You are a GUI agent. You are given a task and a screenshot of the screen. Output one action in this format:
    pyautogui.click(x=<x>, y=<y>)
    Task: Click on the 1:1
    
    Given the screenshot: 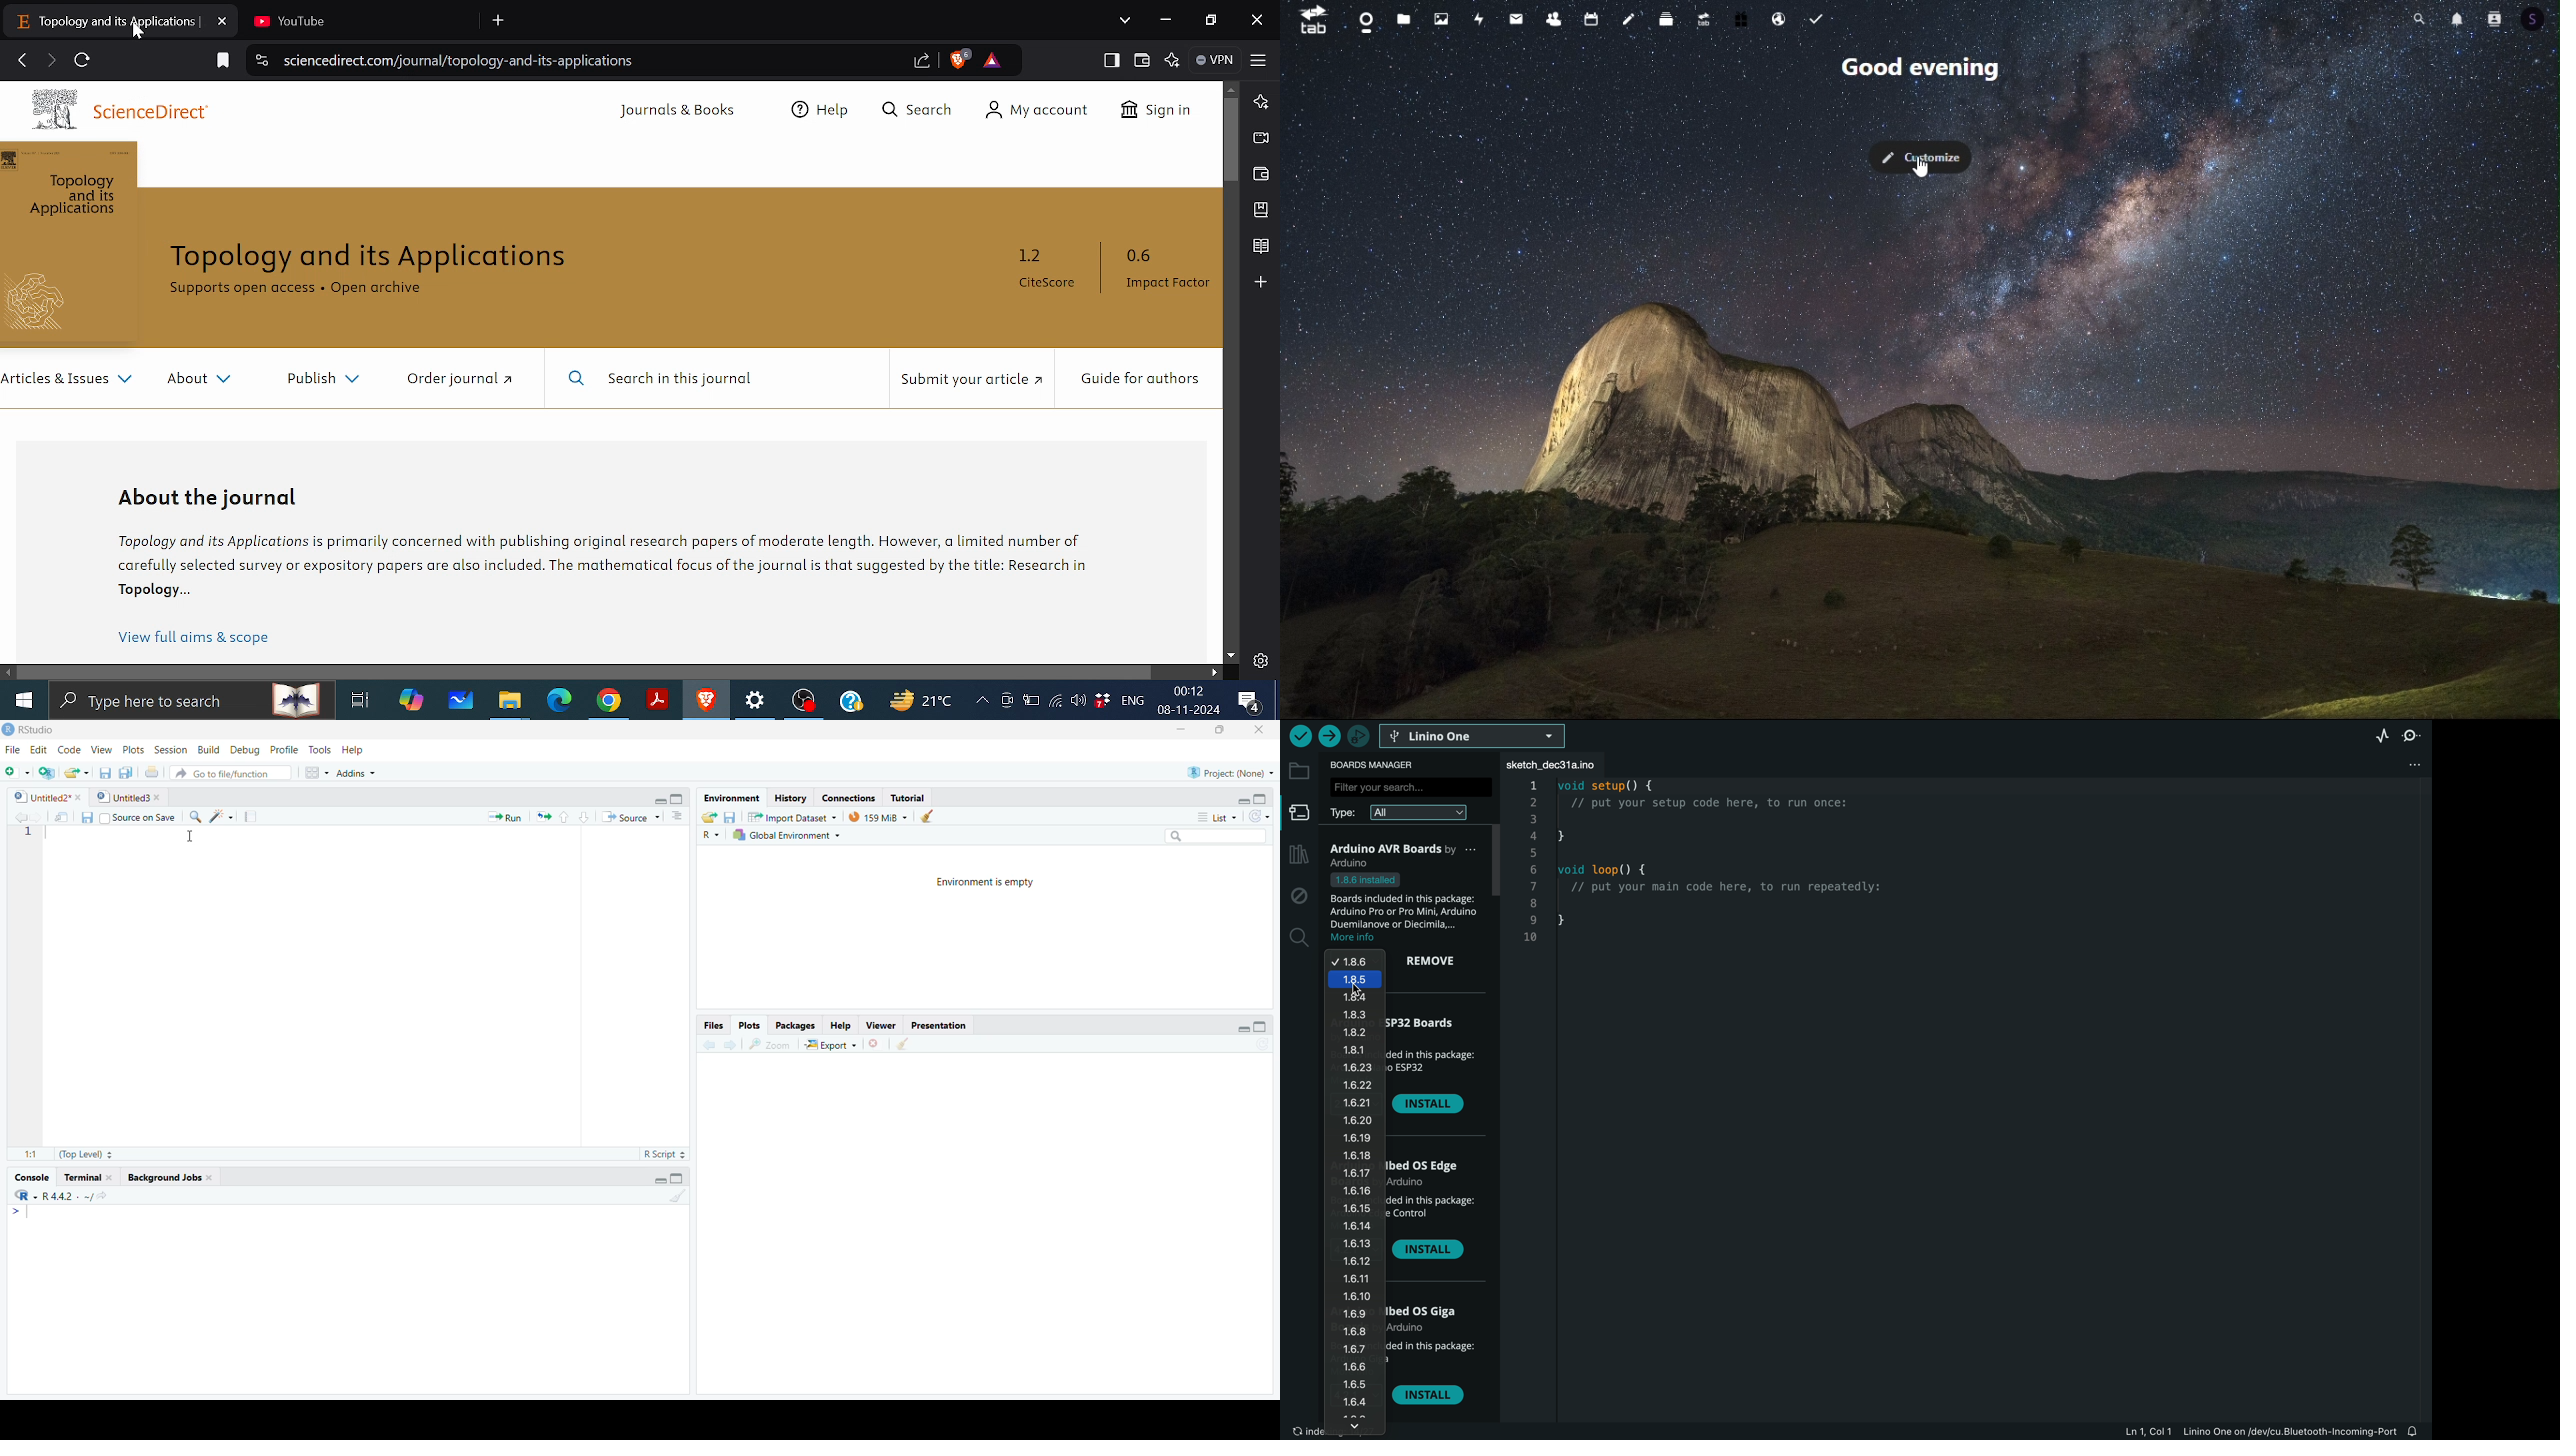 What is the action you would take?
    pyautogui.click(x=31, y=1154)
    